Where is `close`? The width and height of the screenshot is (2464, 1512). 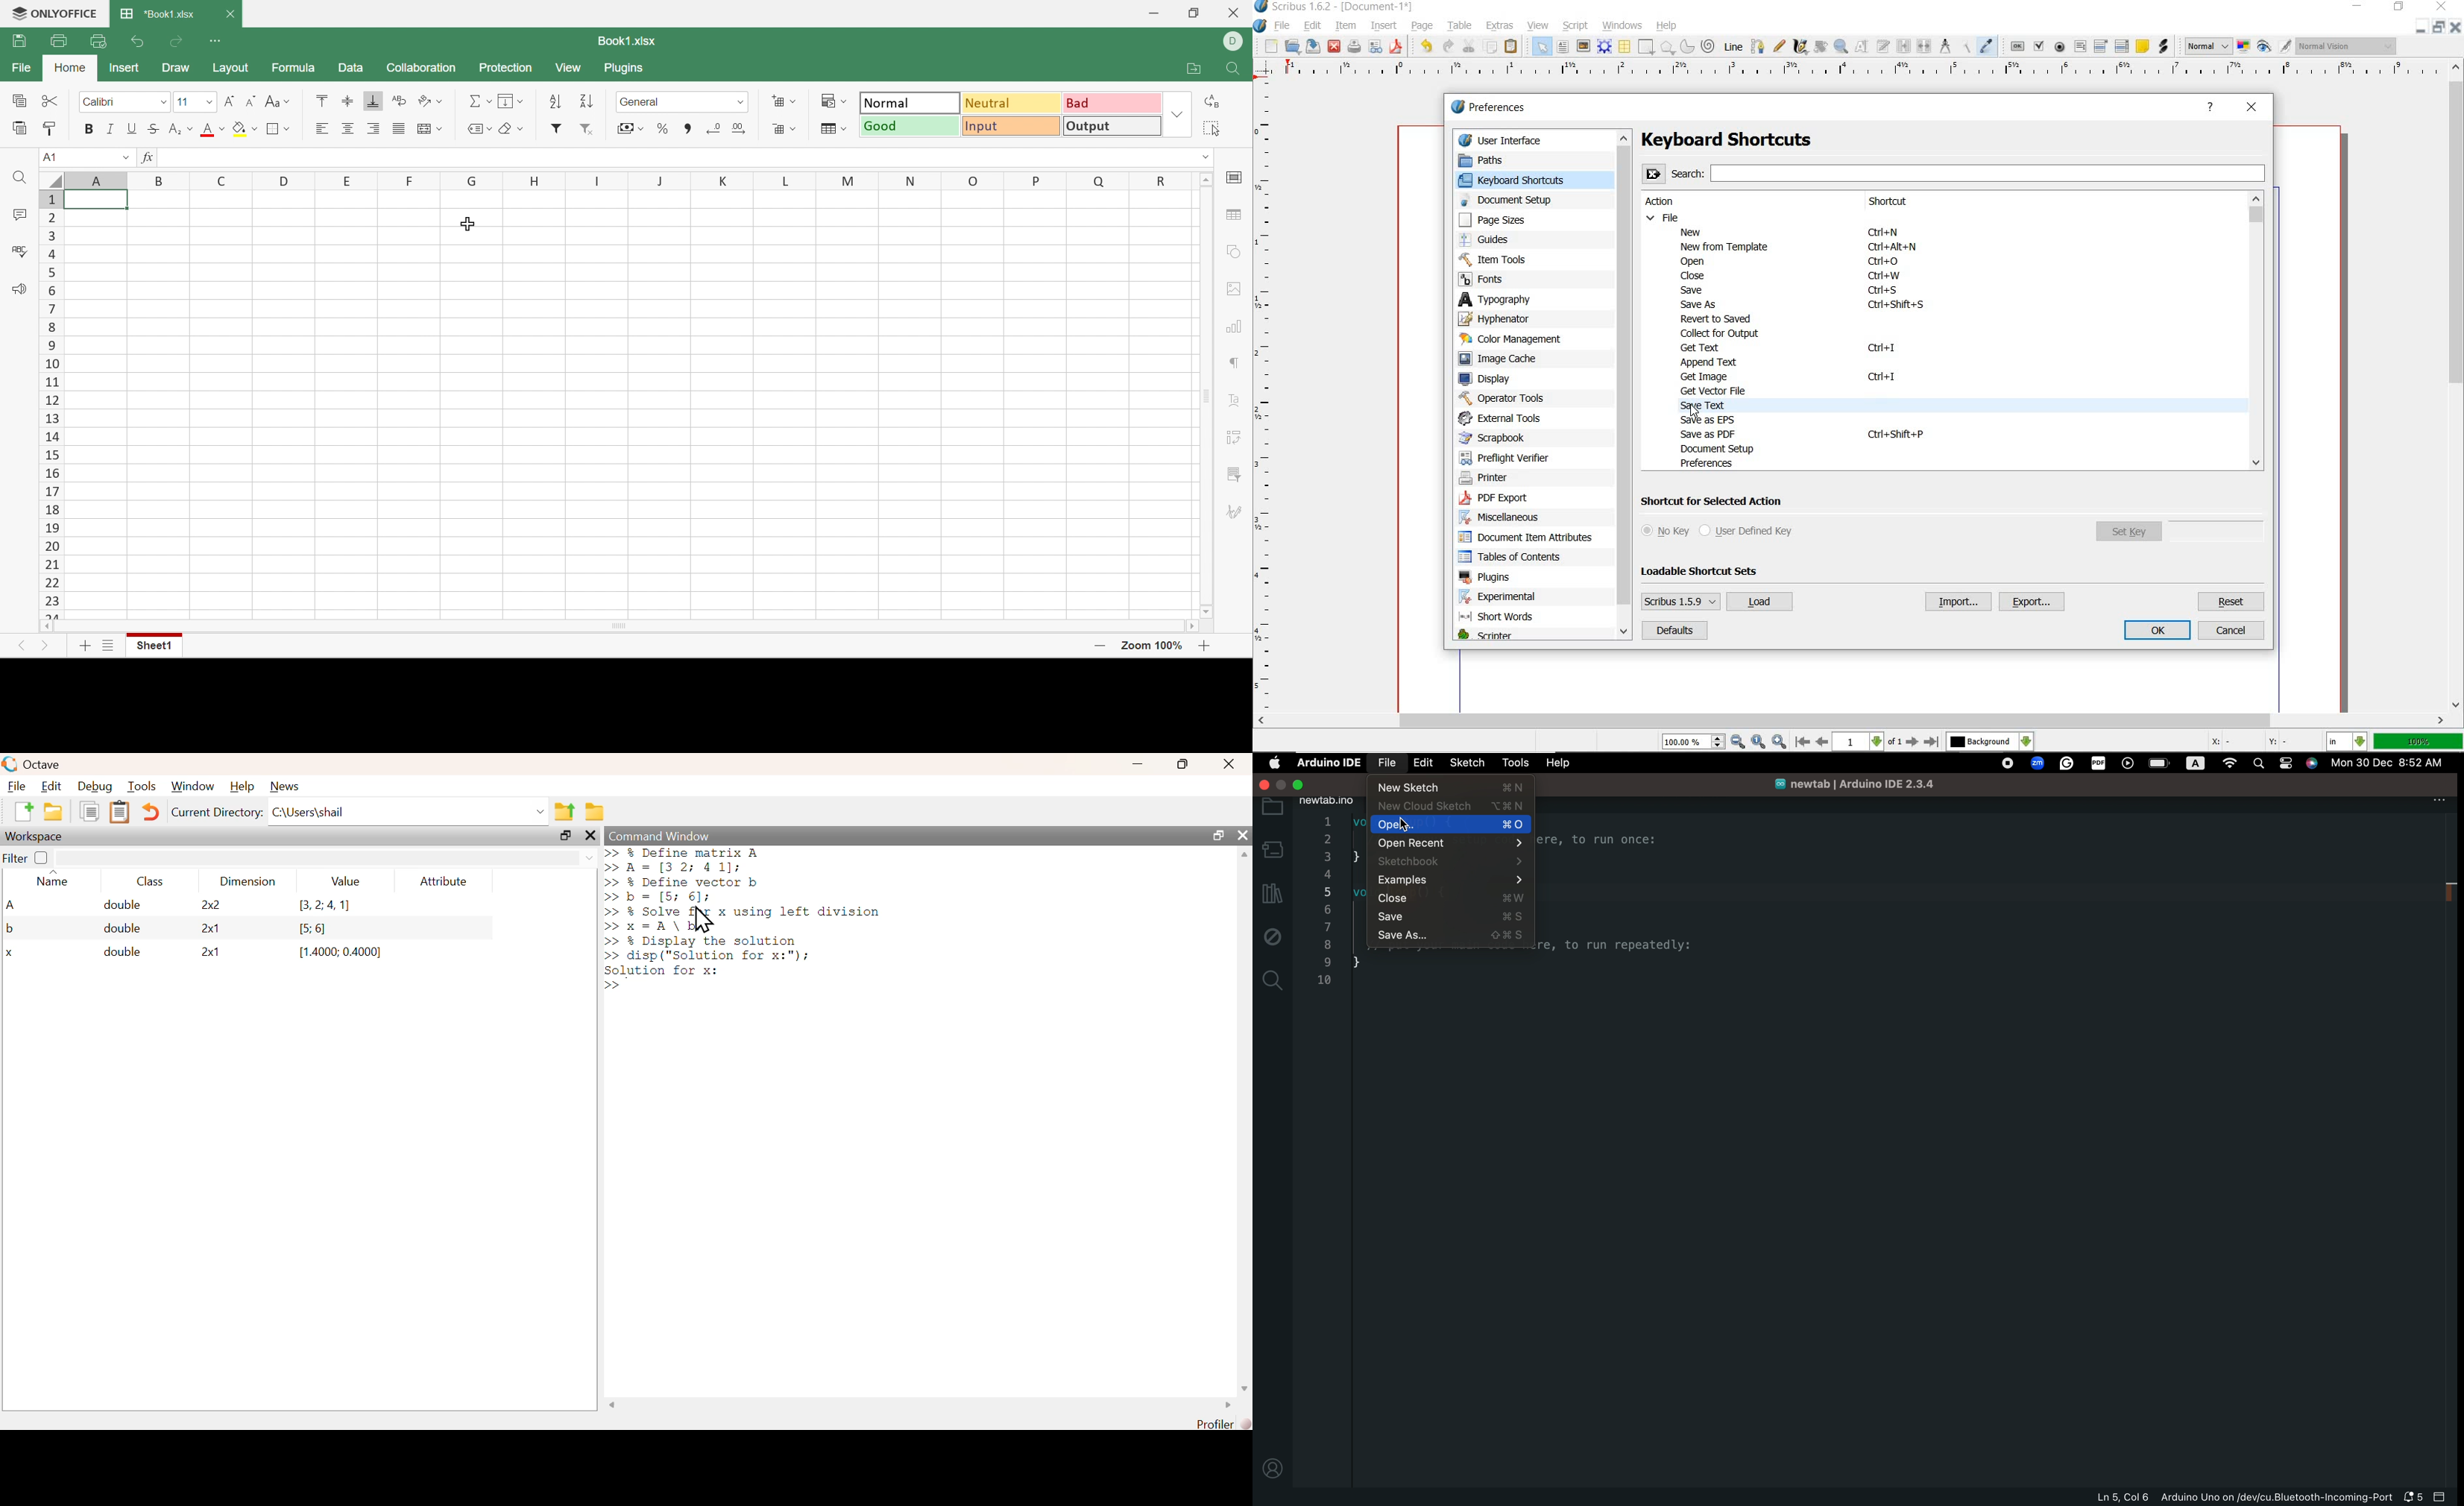
close is located at coordinates (2252, 109).